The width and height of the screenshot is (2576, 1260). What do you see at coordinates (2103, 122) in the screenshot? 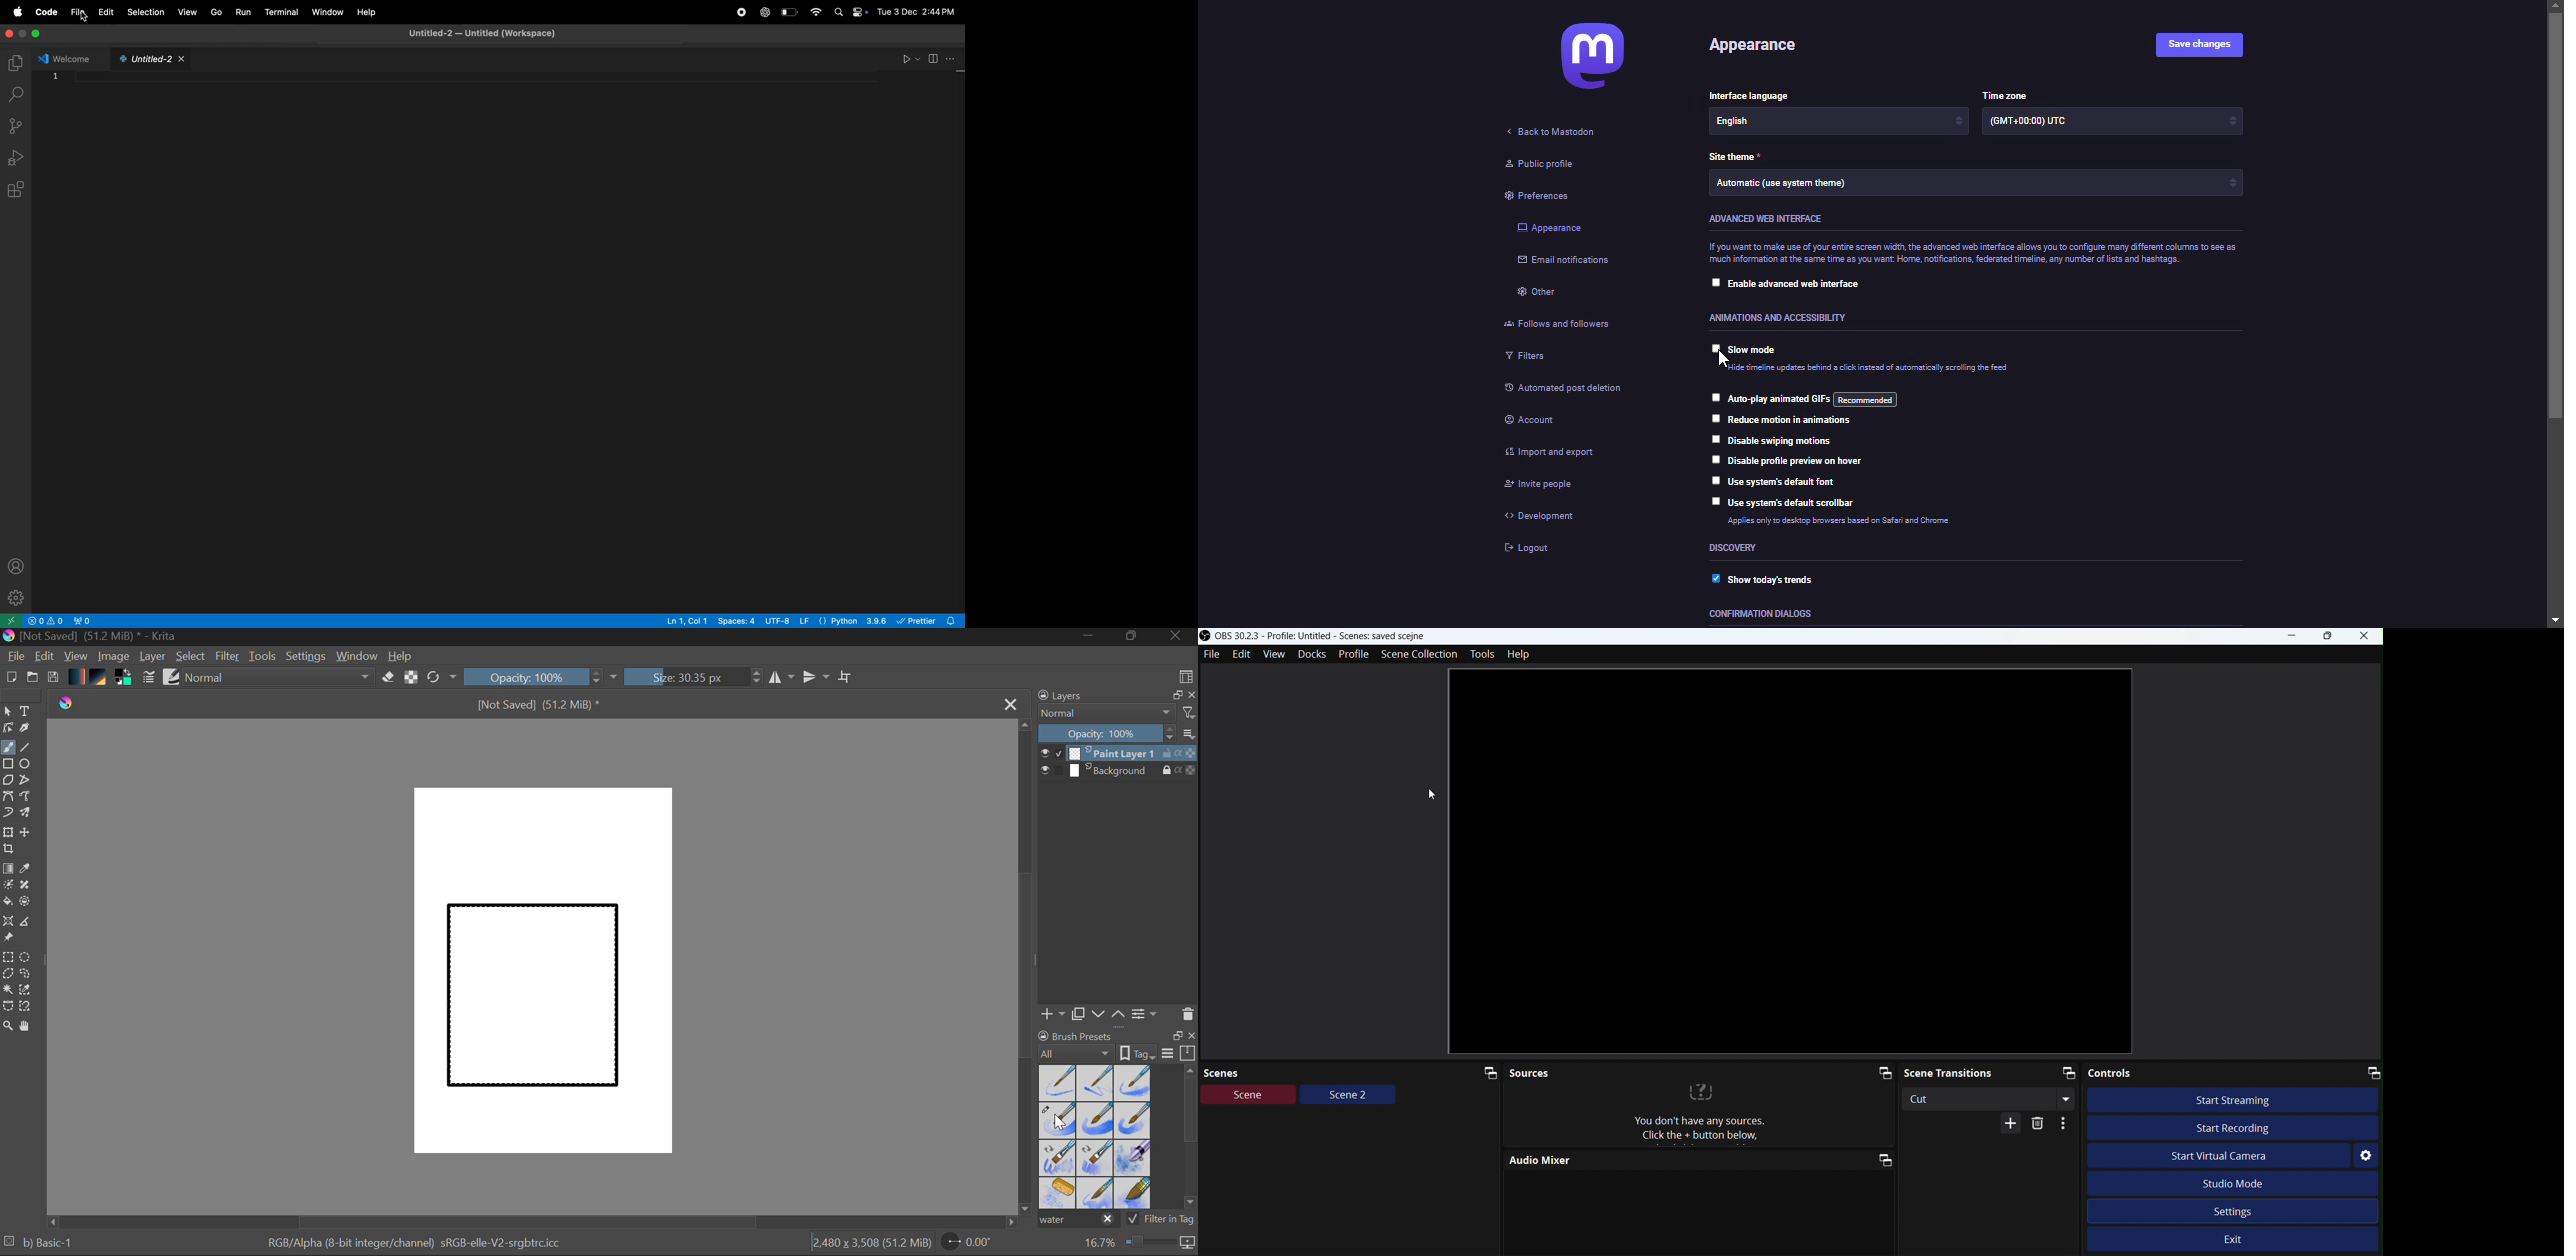
I see `(GMT +00:00) UTC` at bounding box center [2103, 122].